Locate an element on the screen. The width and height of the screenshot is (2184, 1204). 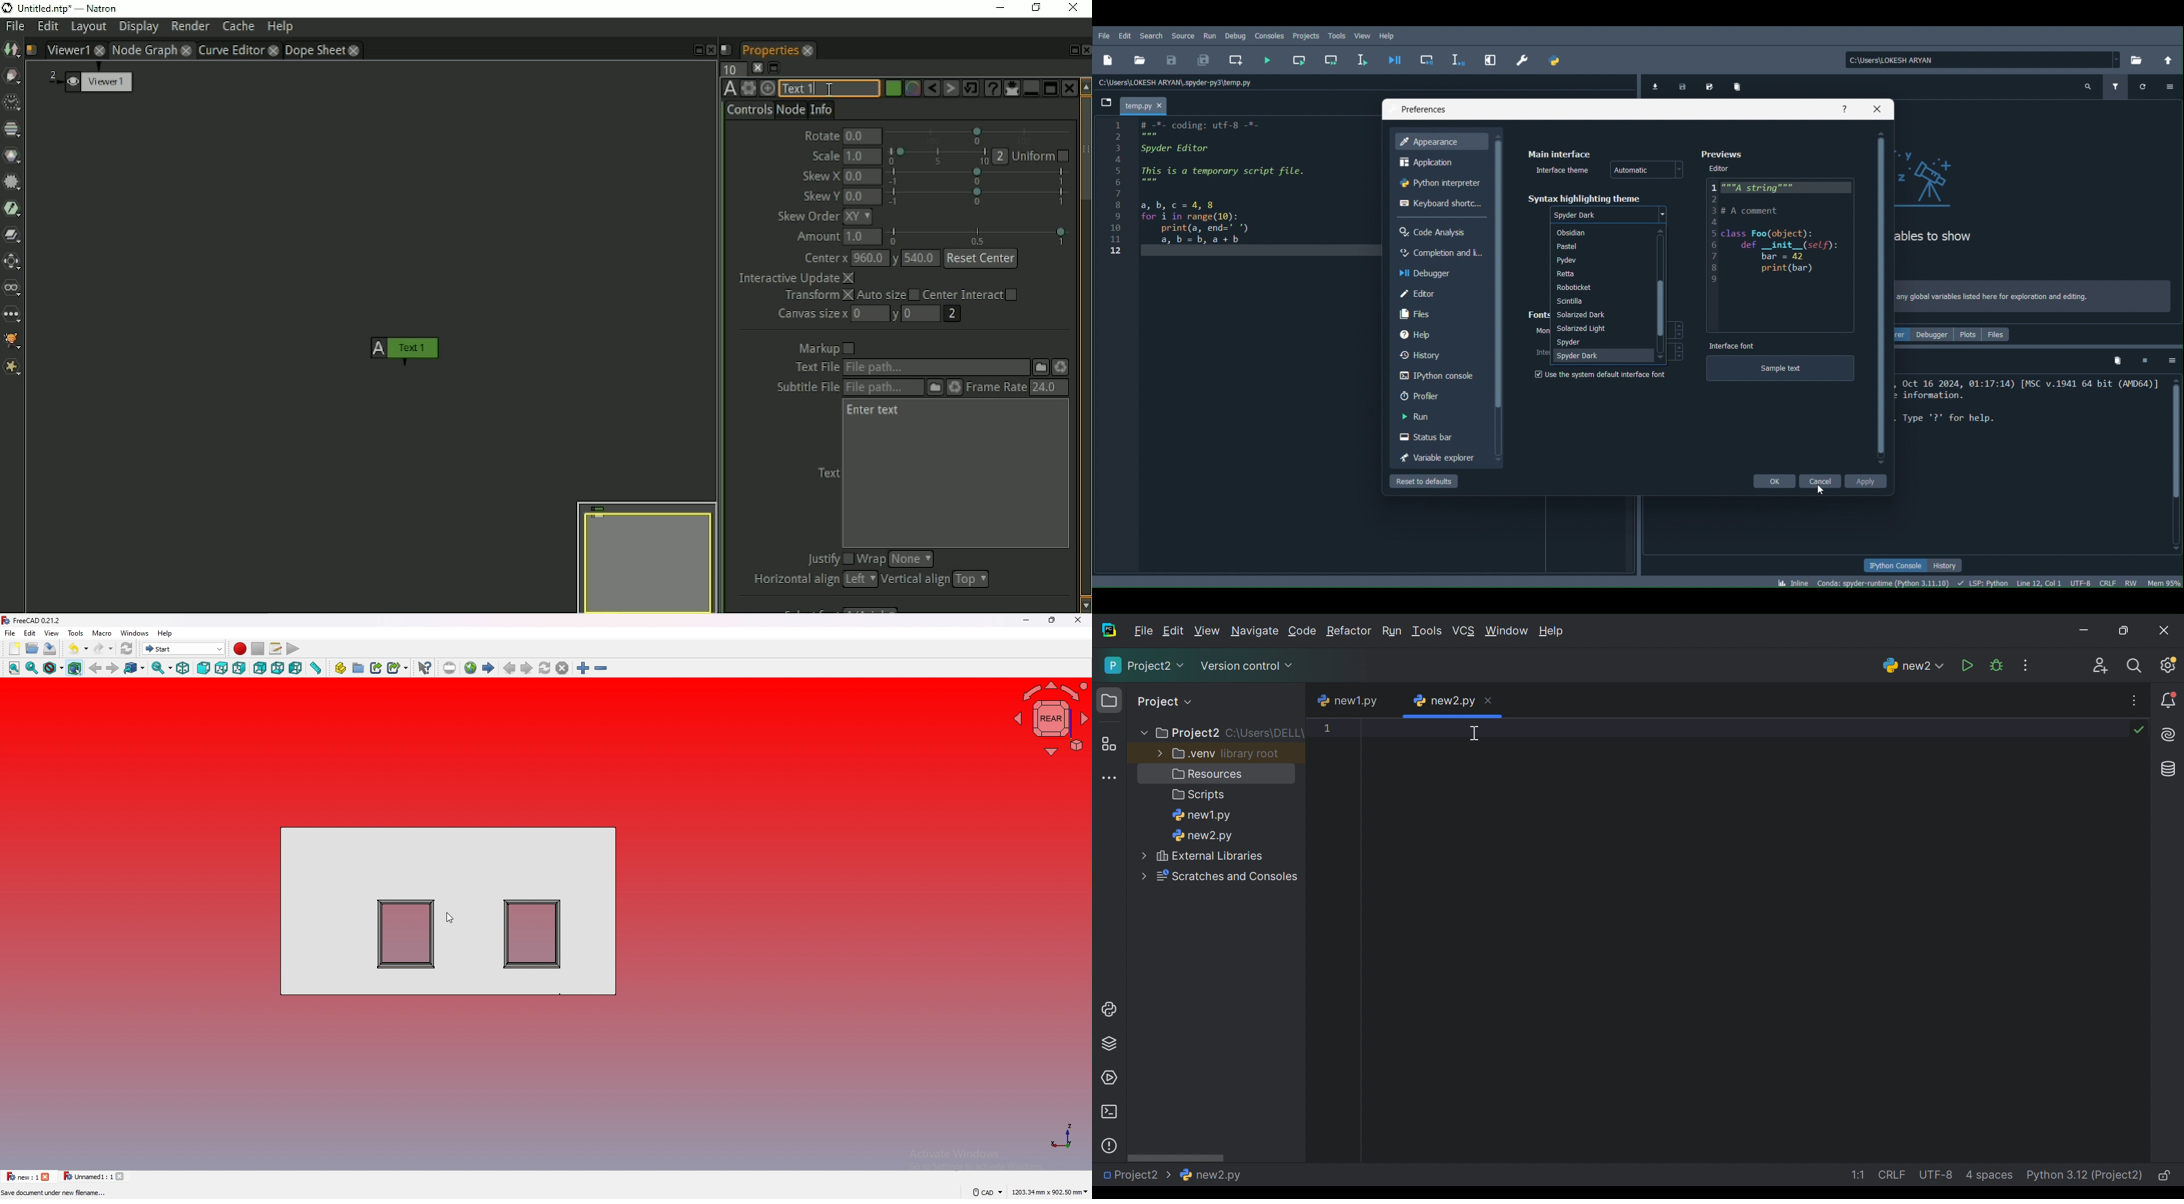
Appearance is located at coordinates (1443, 141).